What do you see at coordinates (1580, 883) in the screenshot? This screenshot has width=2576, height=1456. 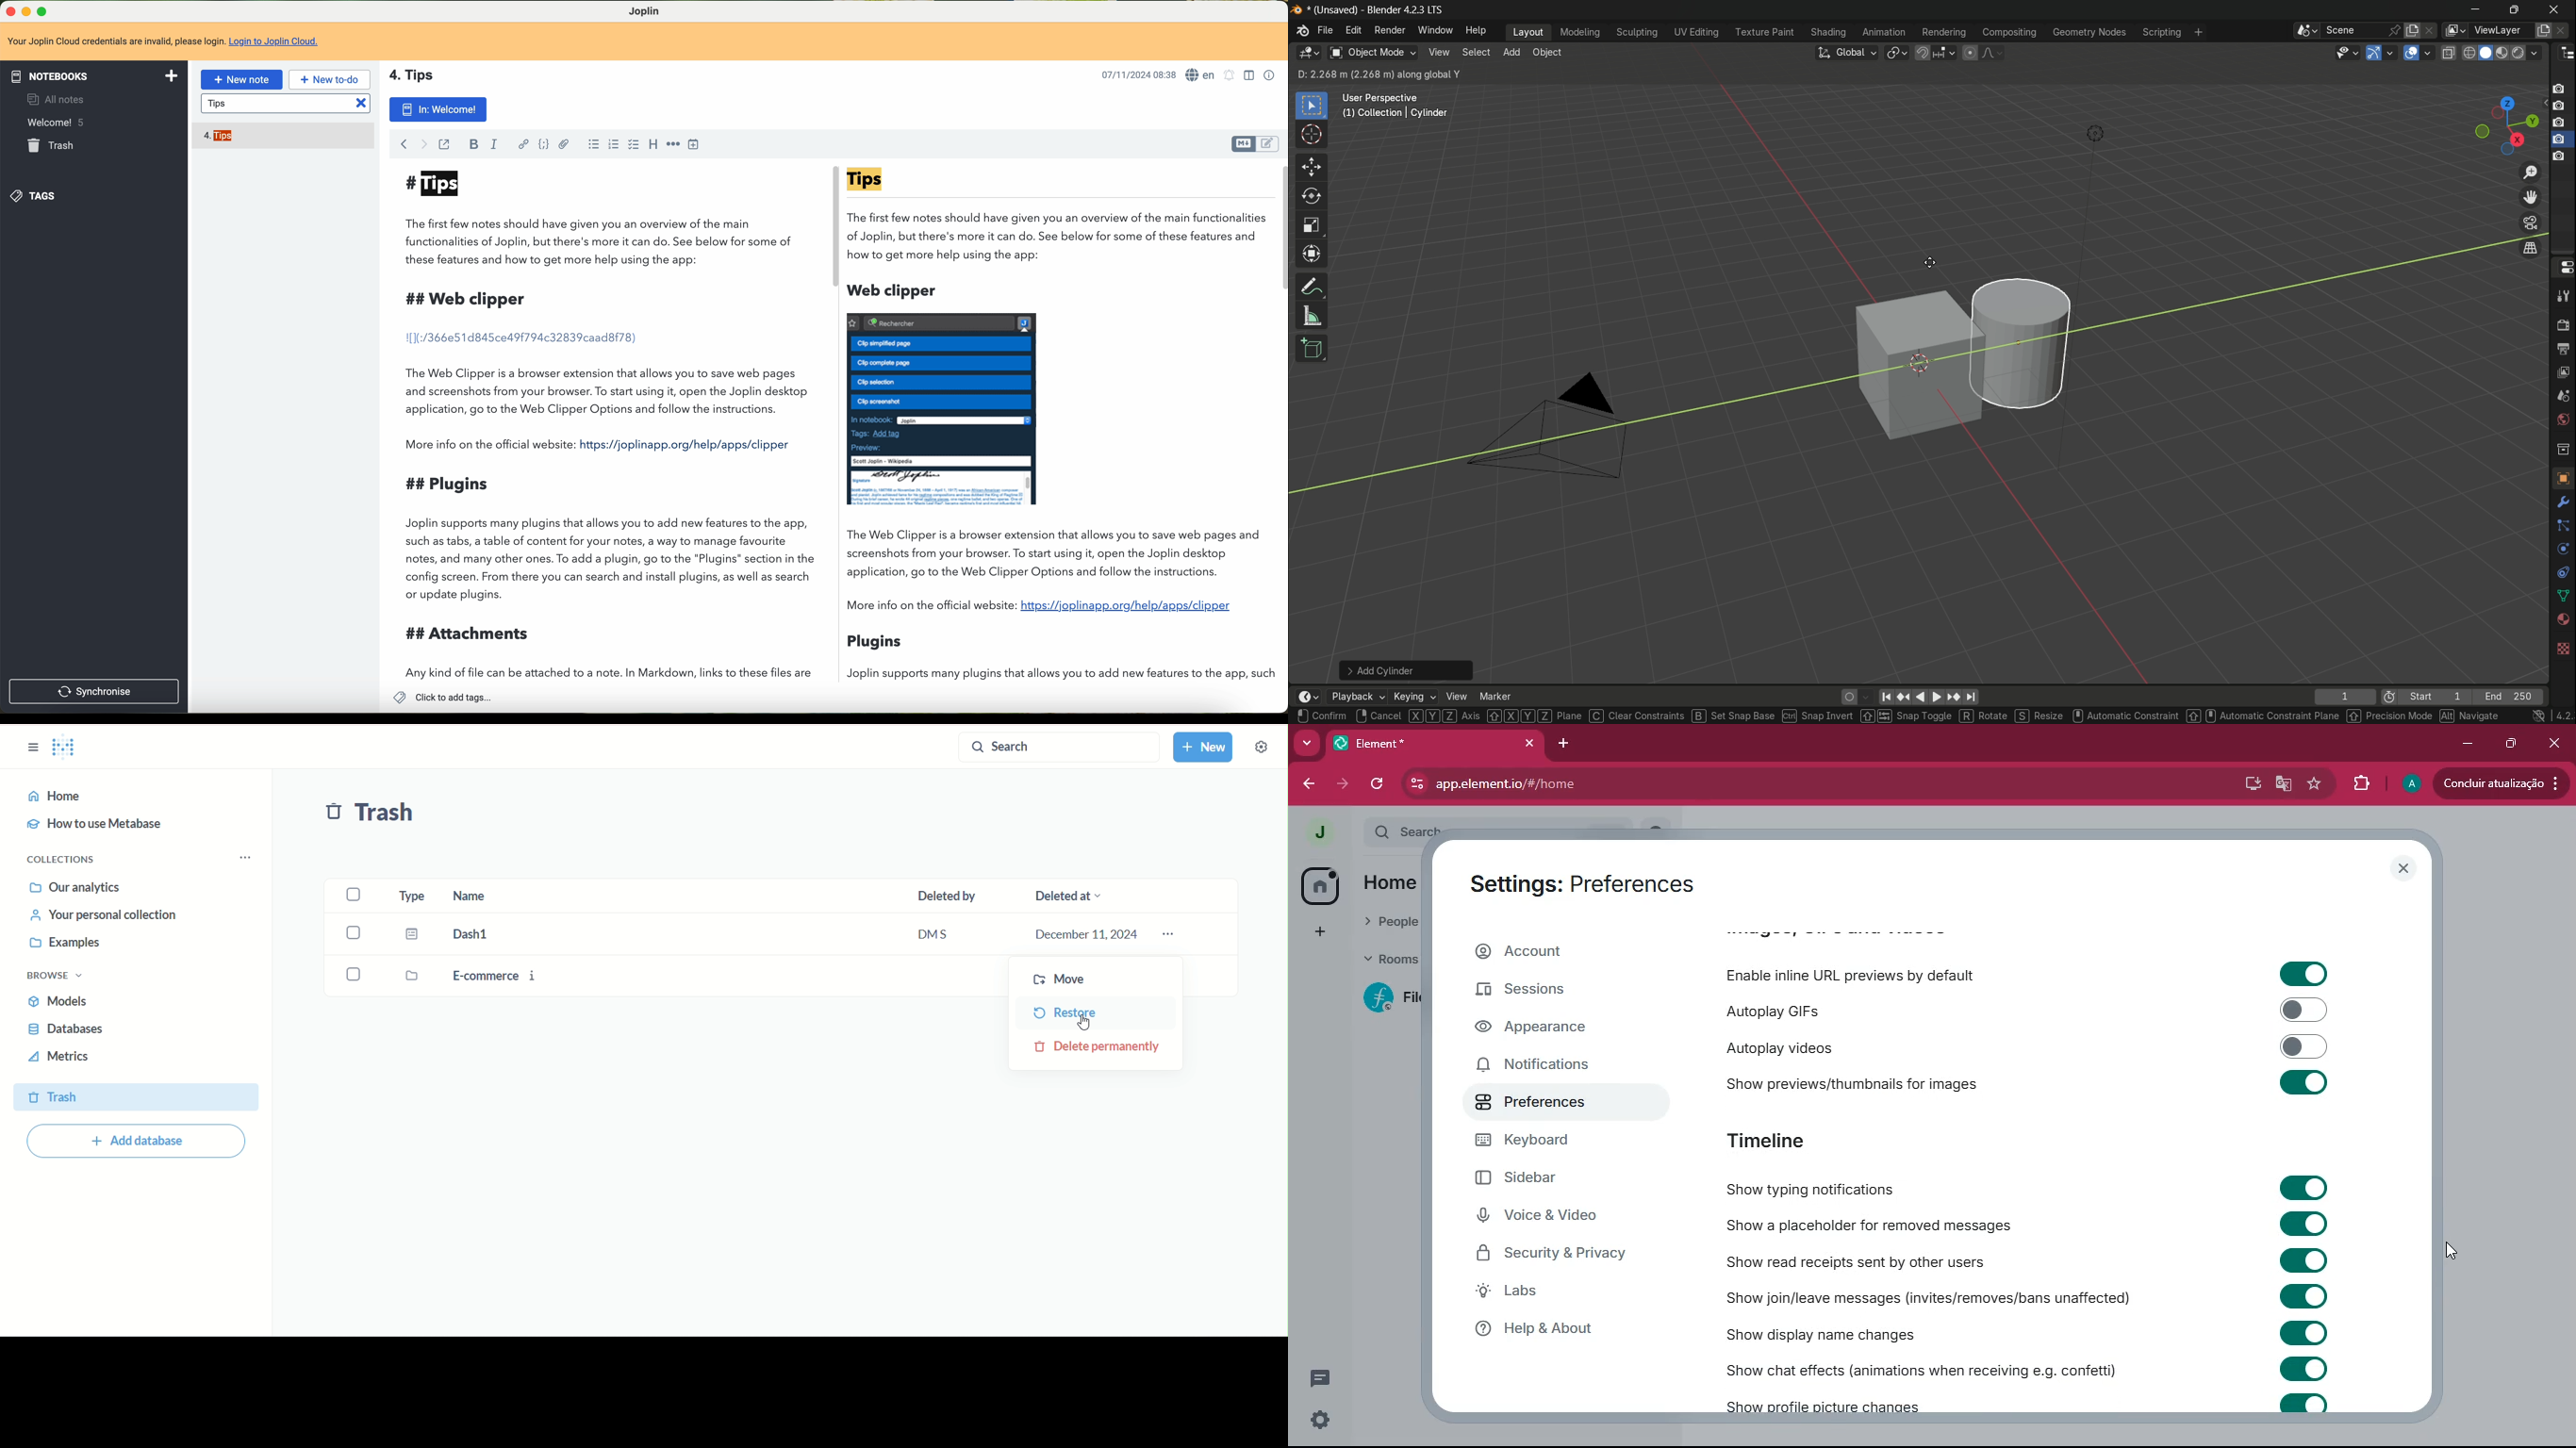 I see `settings: preferences` at bounding box center [1580, 883].